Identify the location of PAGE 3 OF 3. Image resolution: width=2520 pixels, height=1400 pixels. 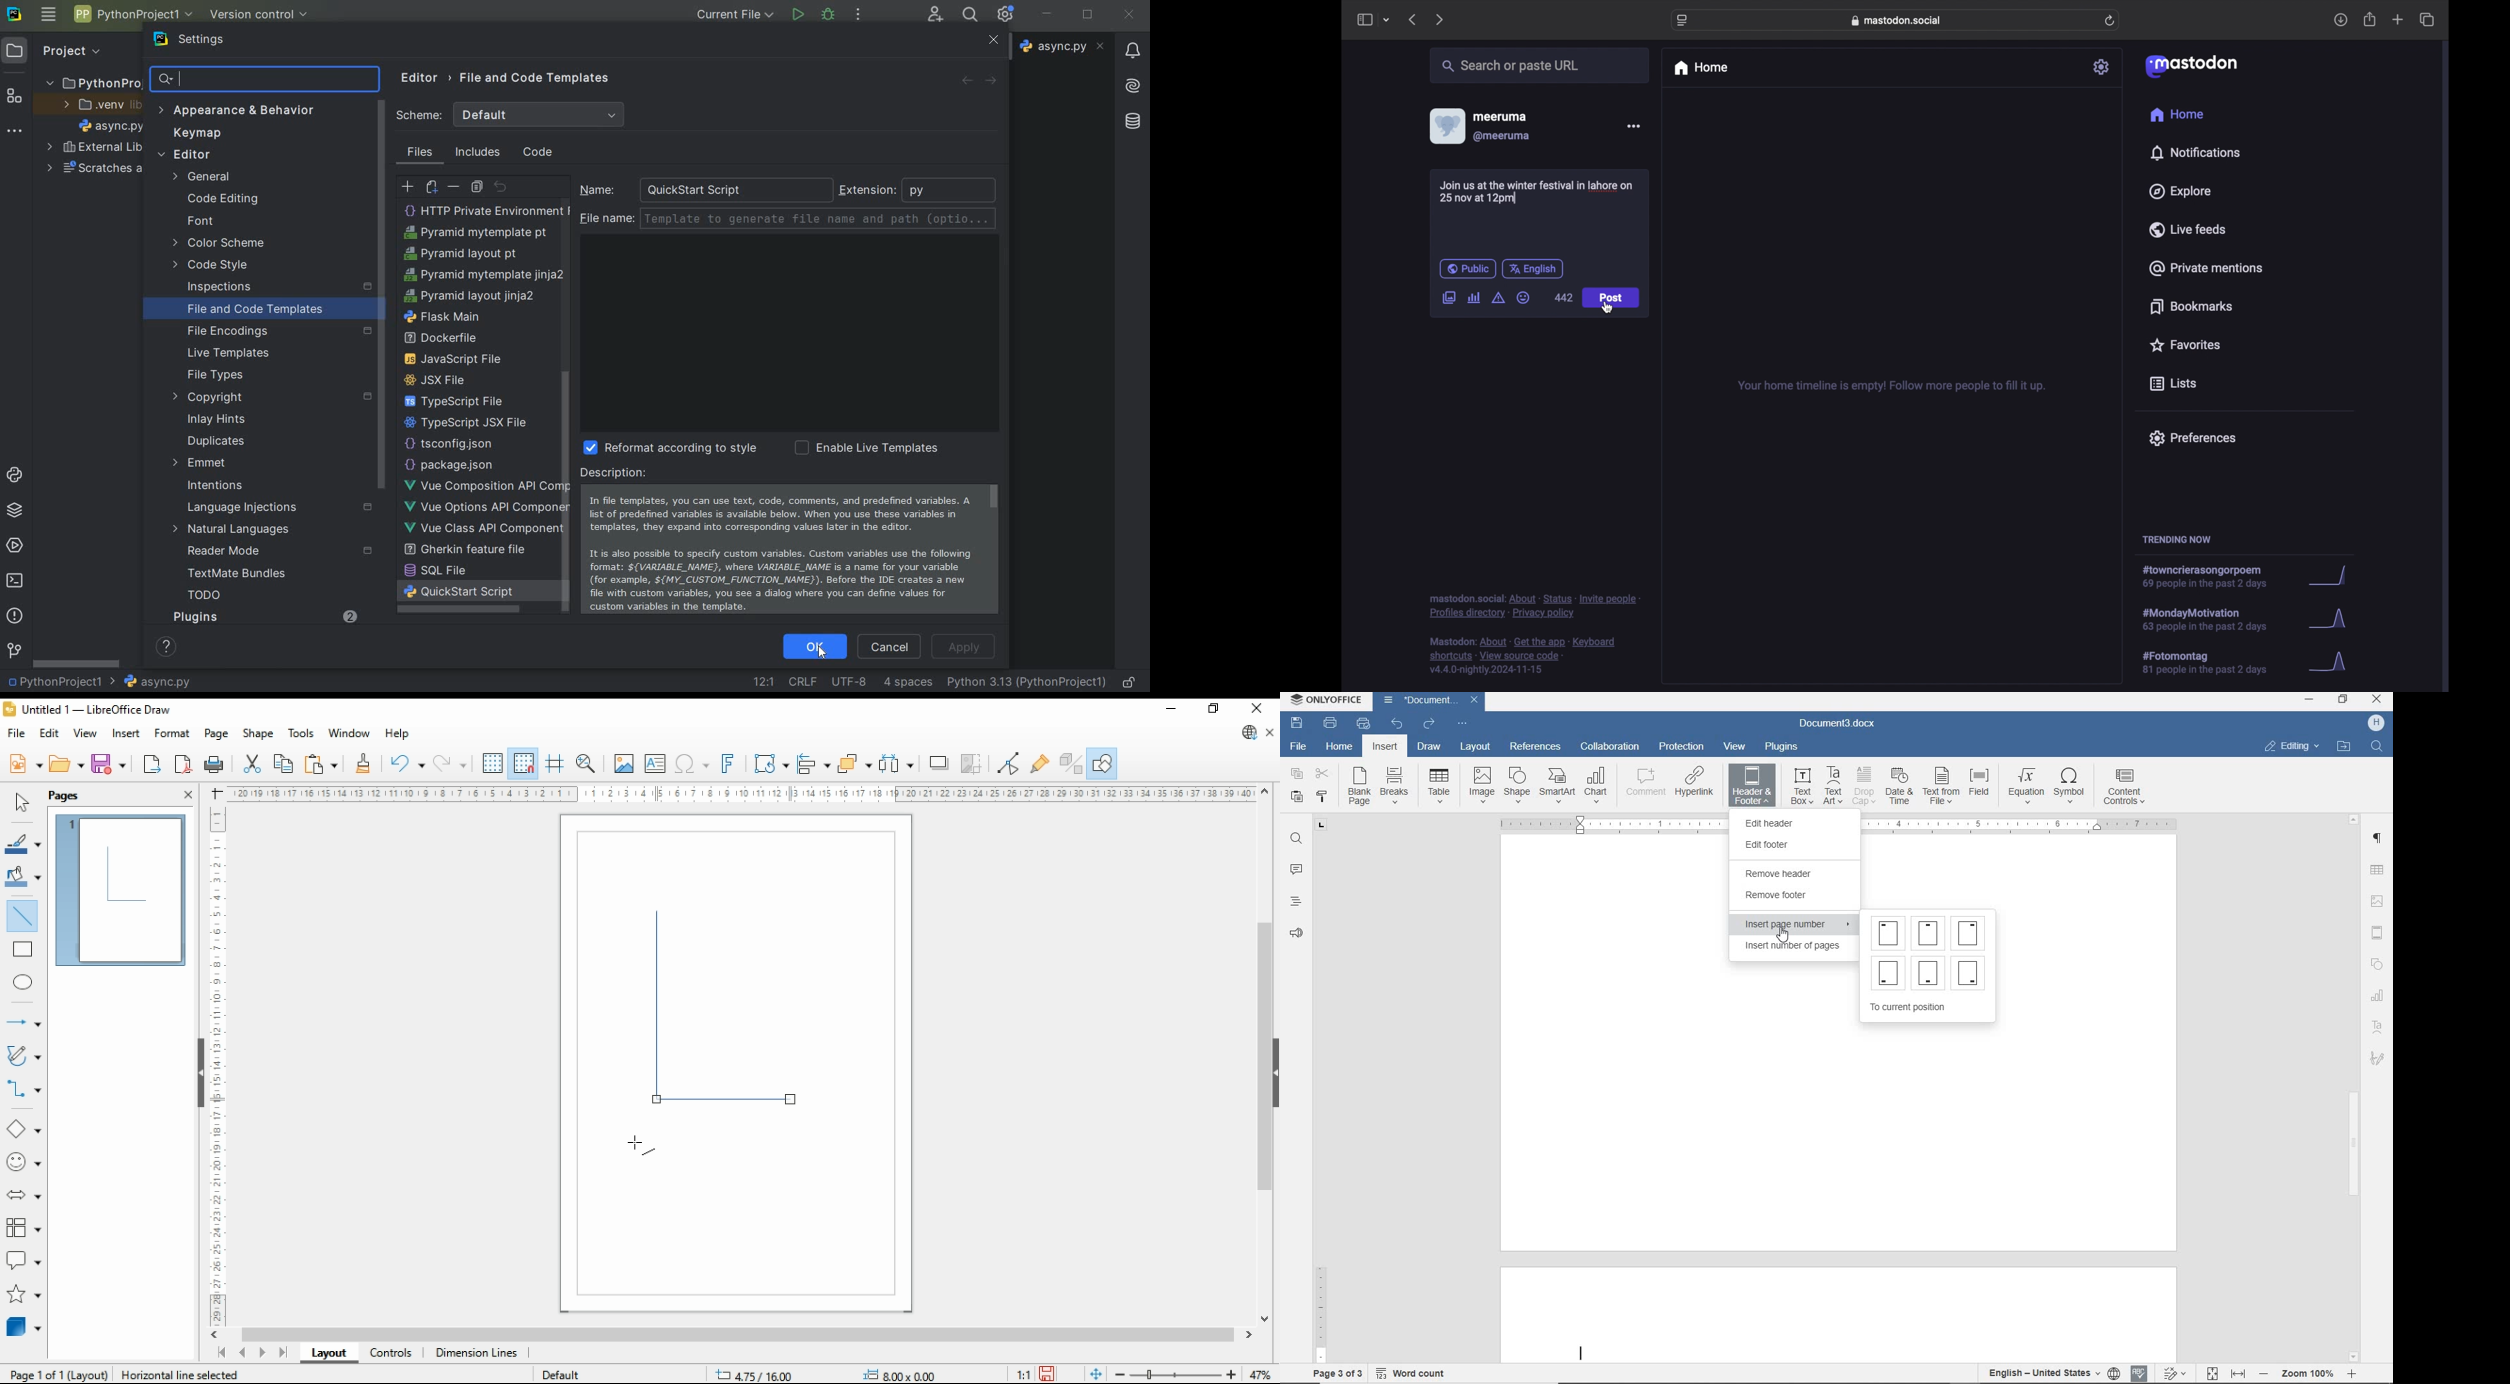
(1335, 1371).